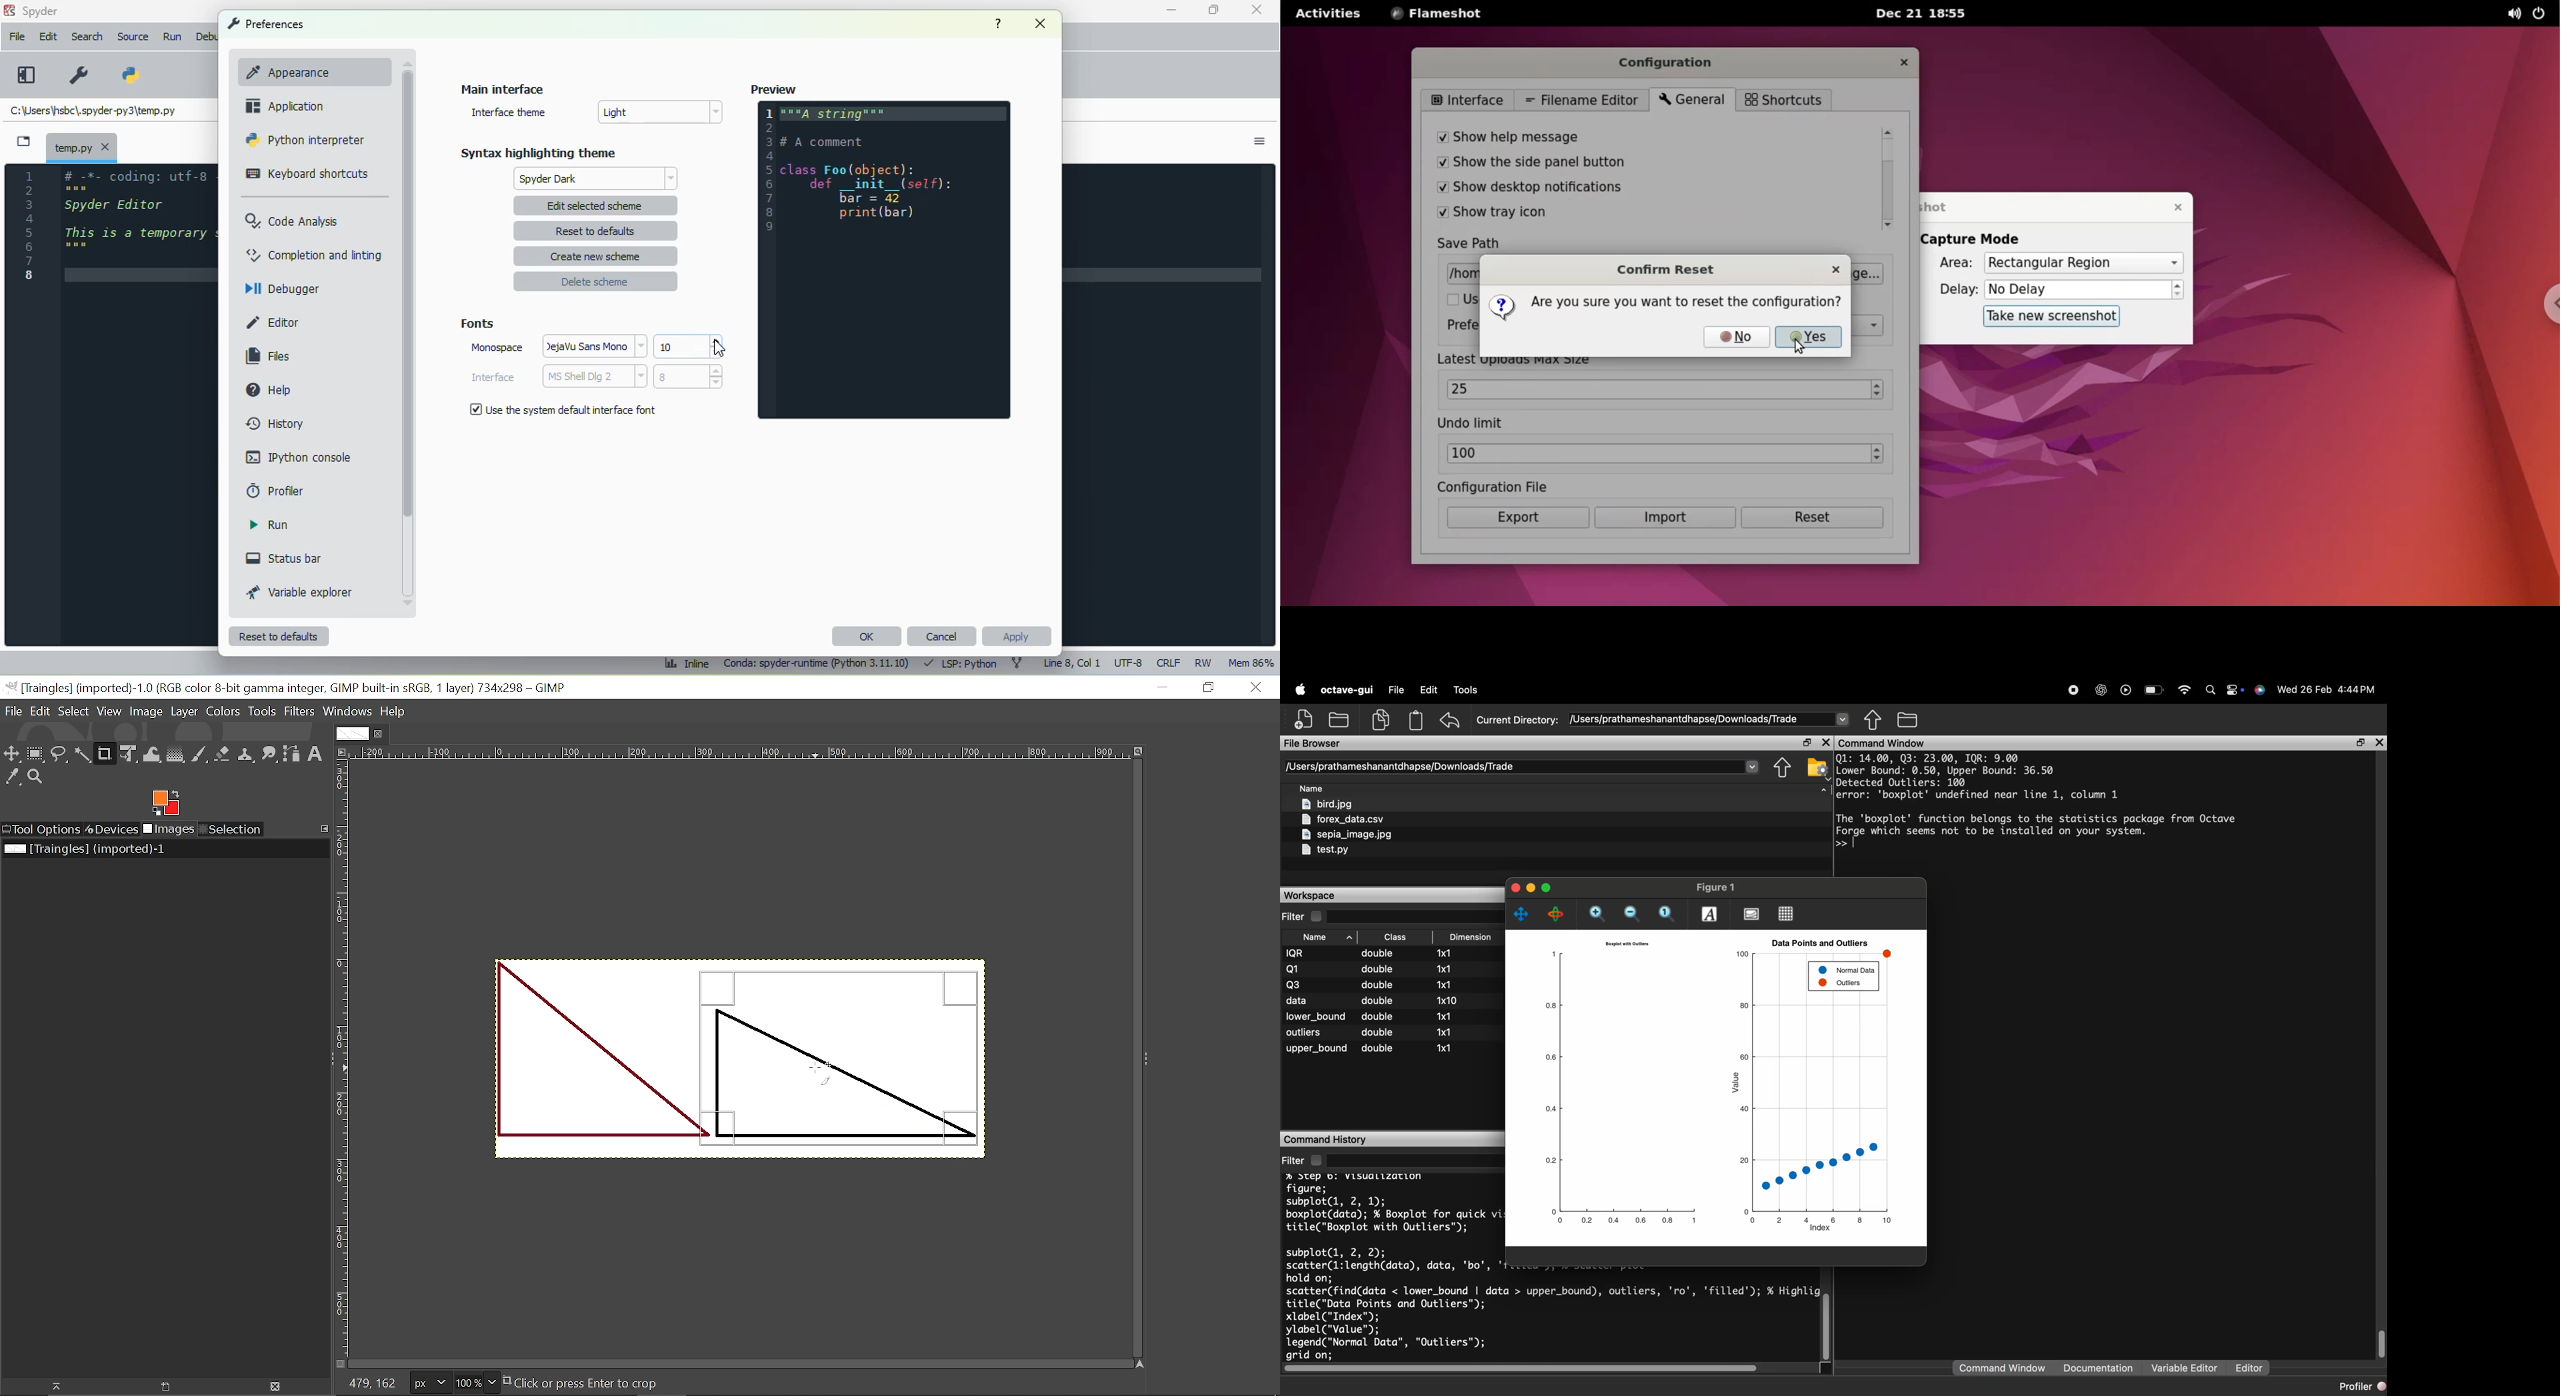  Describe the element at coordinates (1374, 984) in the screenshot. I see `Q3 double 1x1` at that location.